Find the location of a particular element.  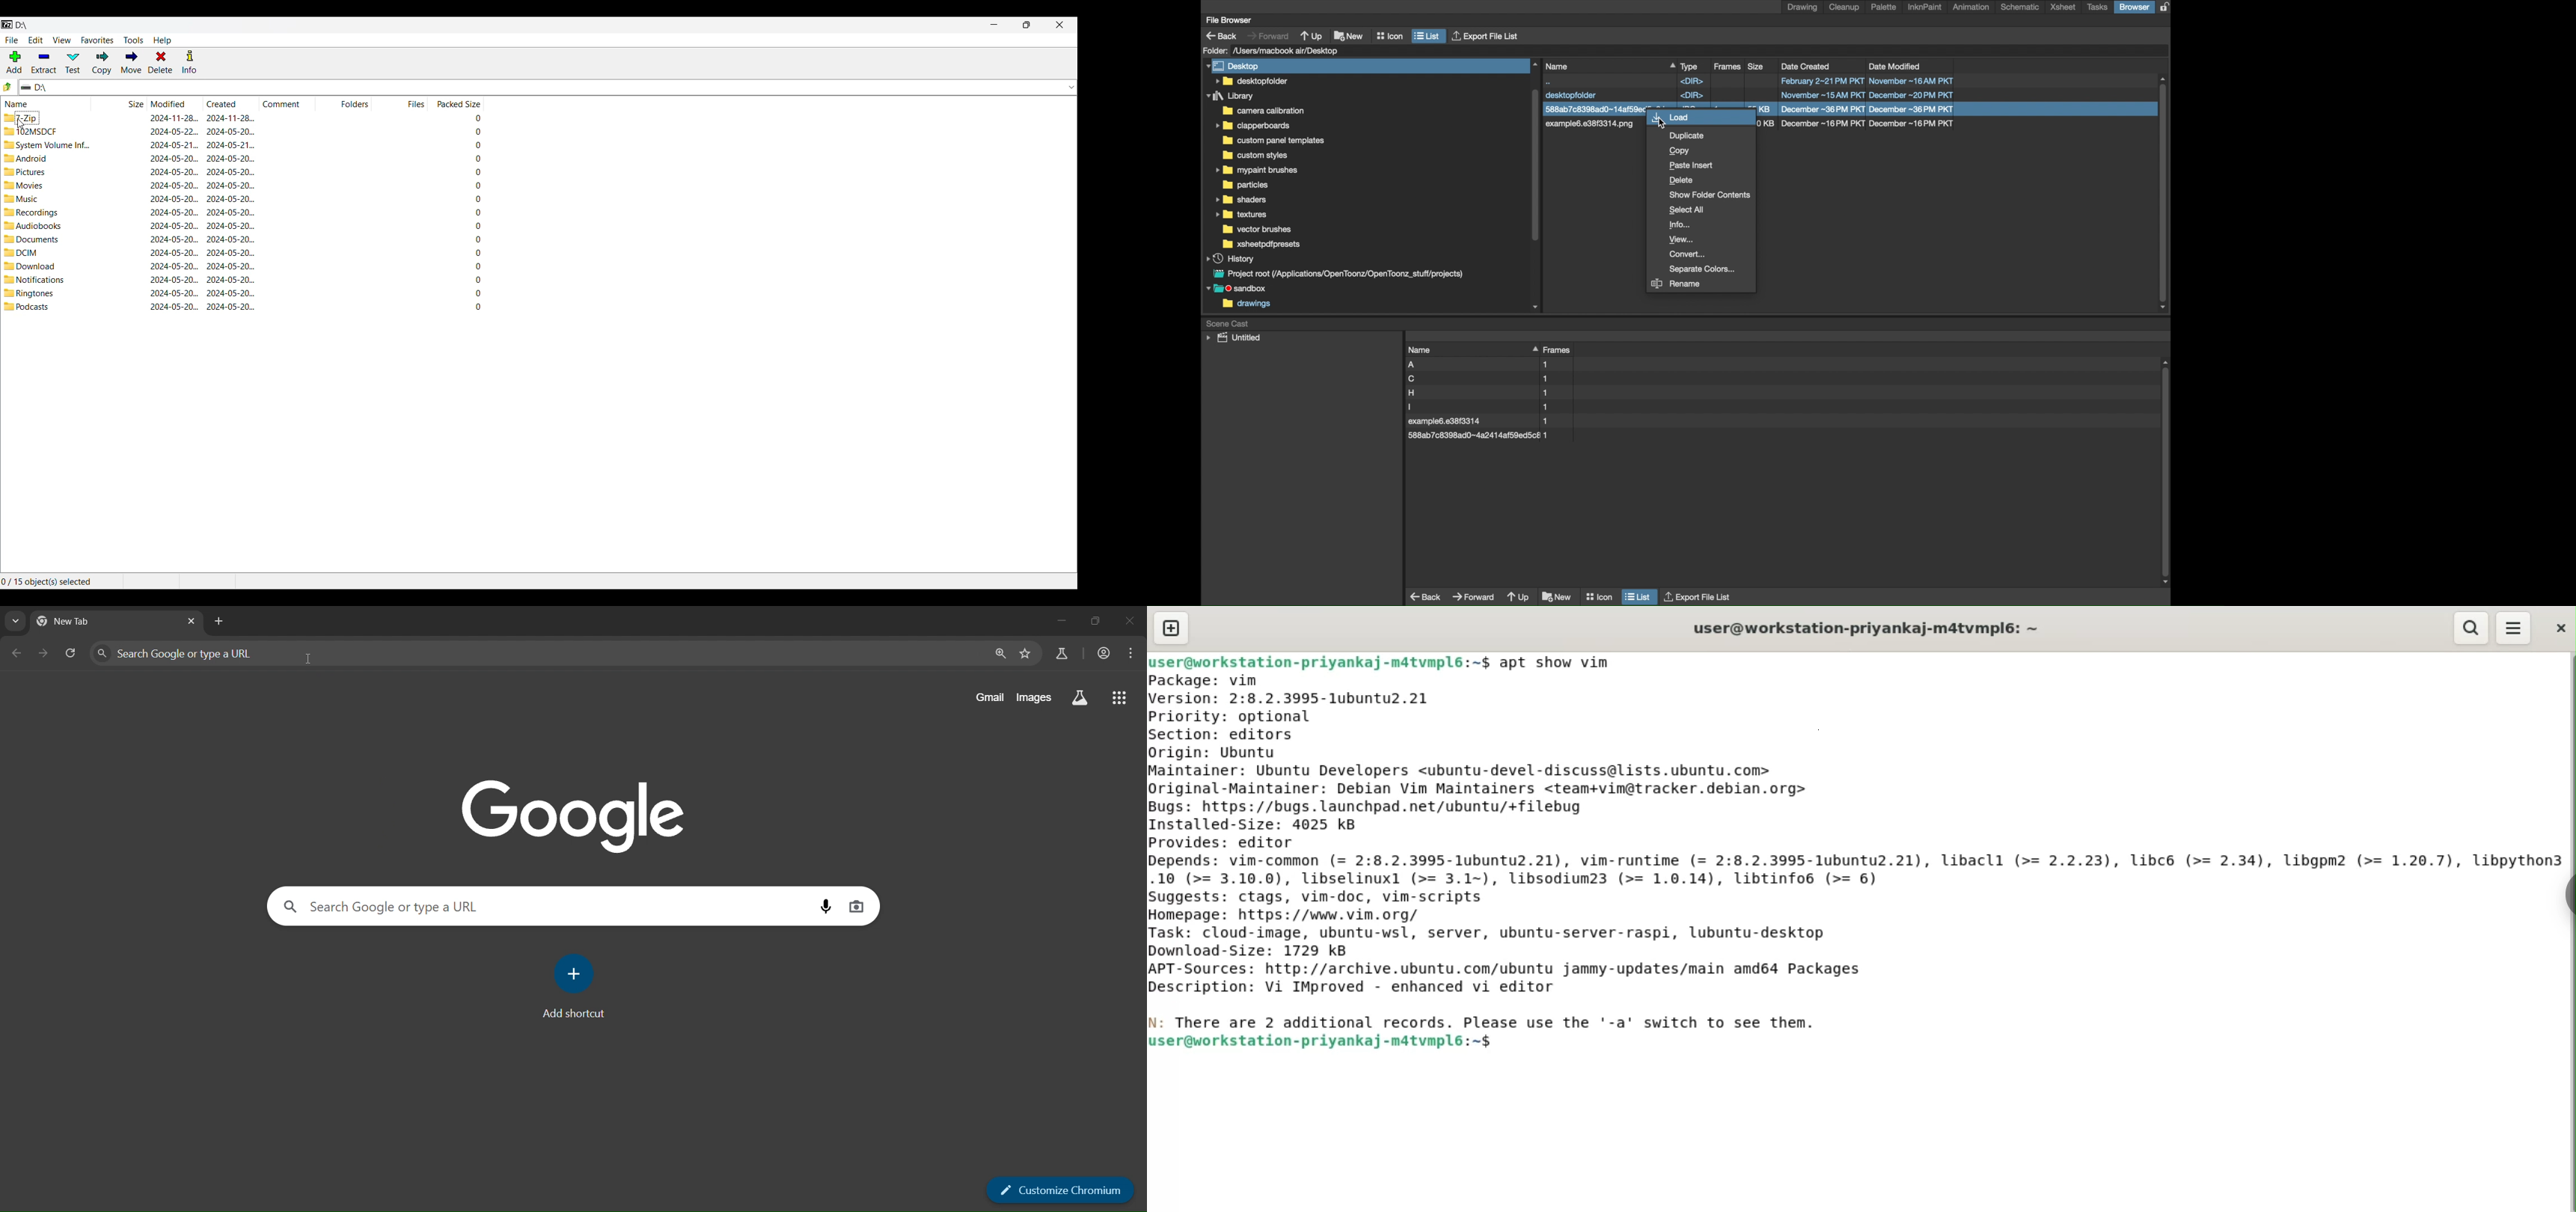

export file list is located at coordinates (1486, 36).